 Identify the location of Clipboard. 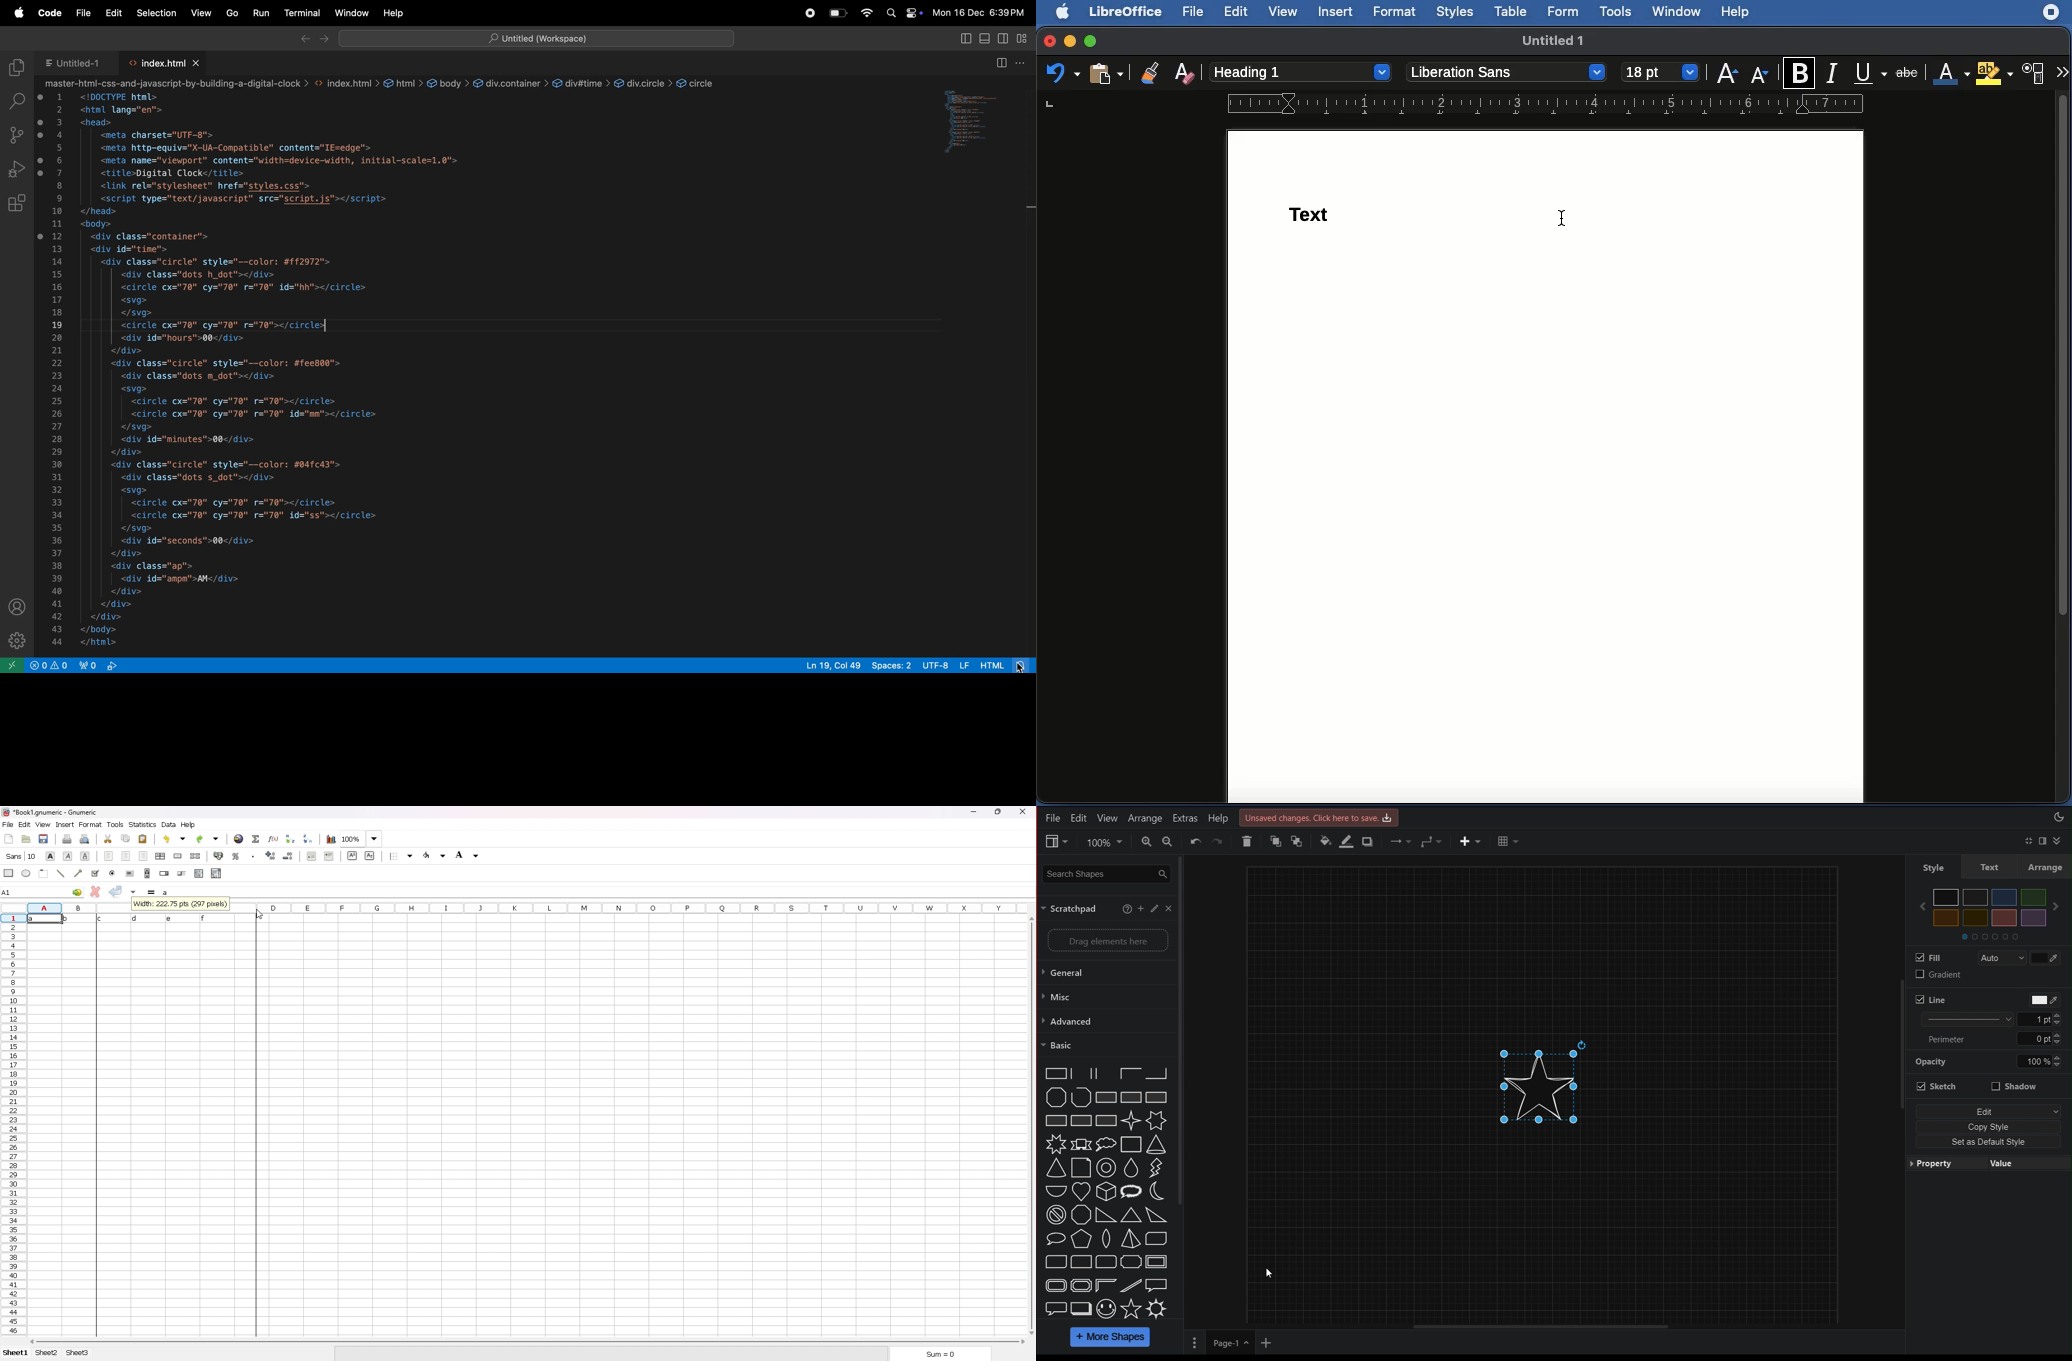
(1104, 75).